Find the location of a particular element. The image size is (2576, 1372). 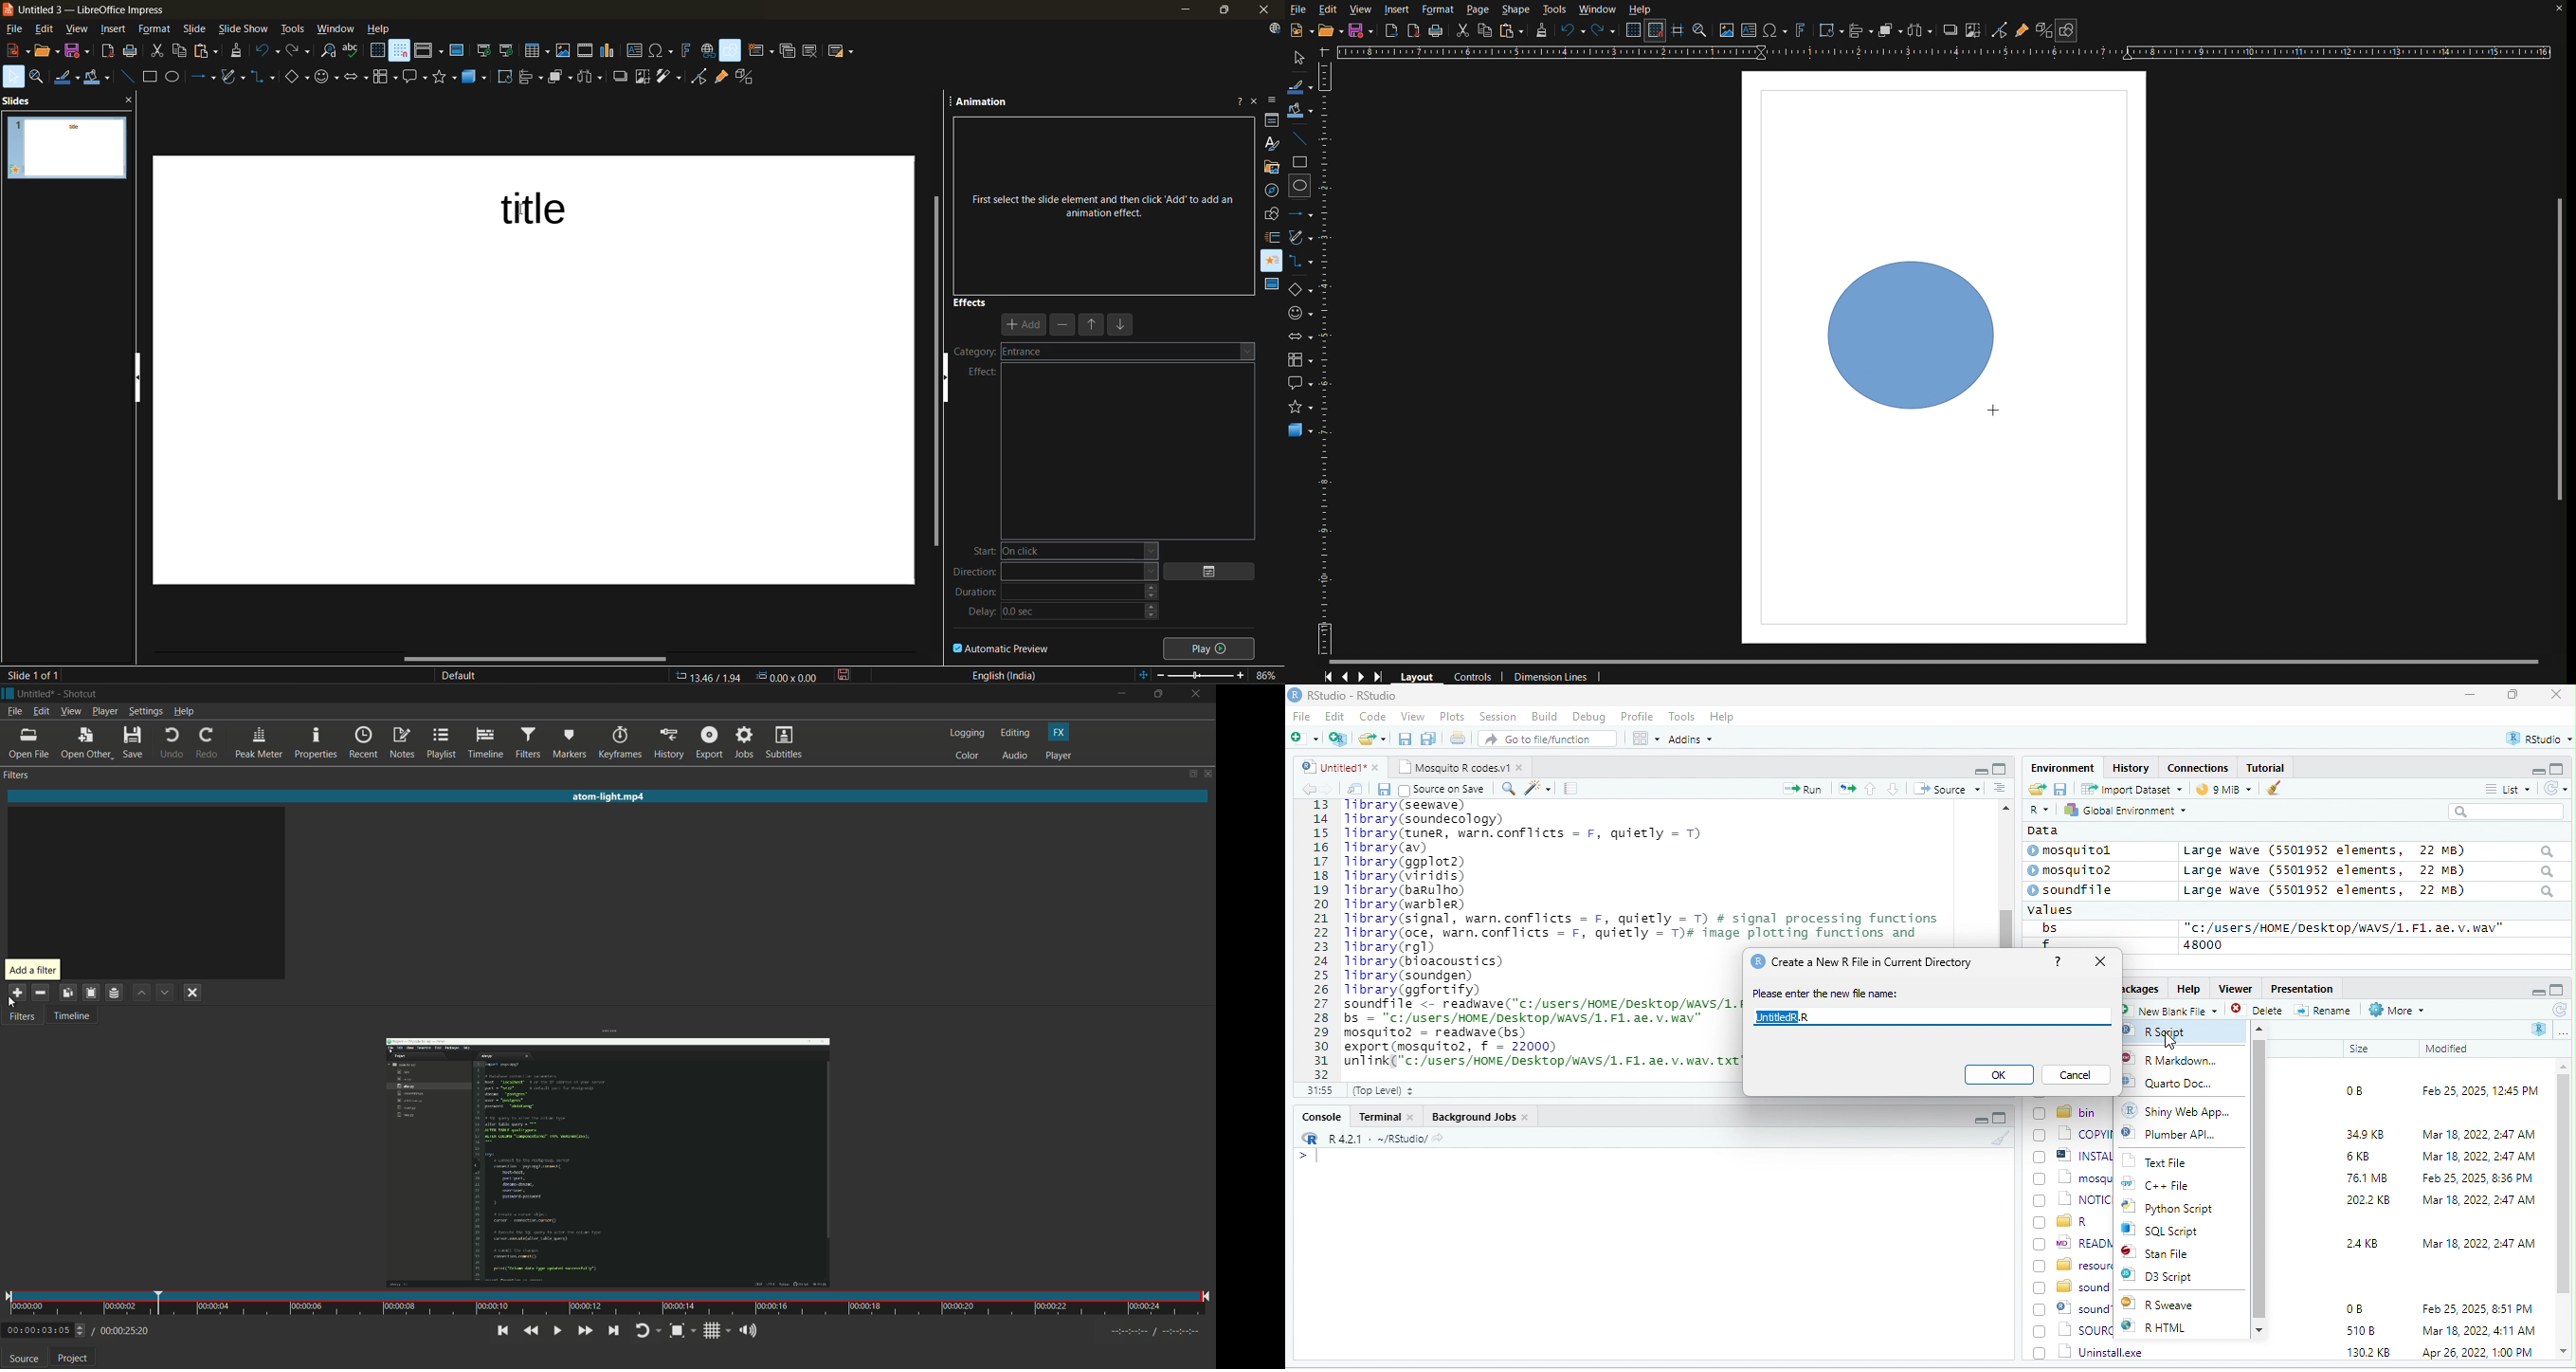

minimize is located at coordinates (2531, 770).